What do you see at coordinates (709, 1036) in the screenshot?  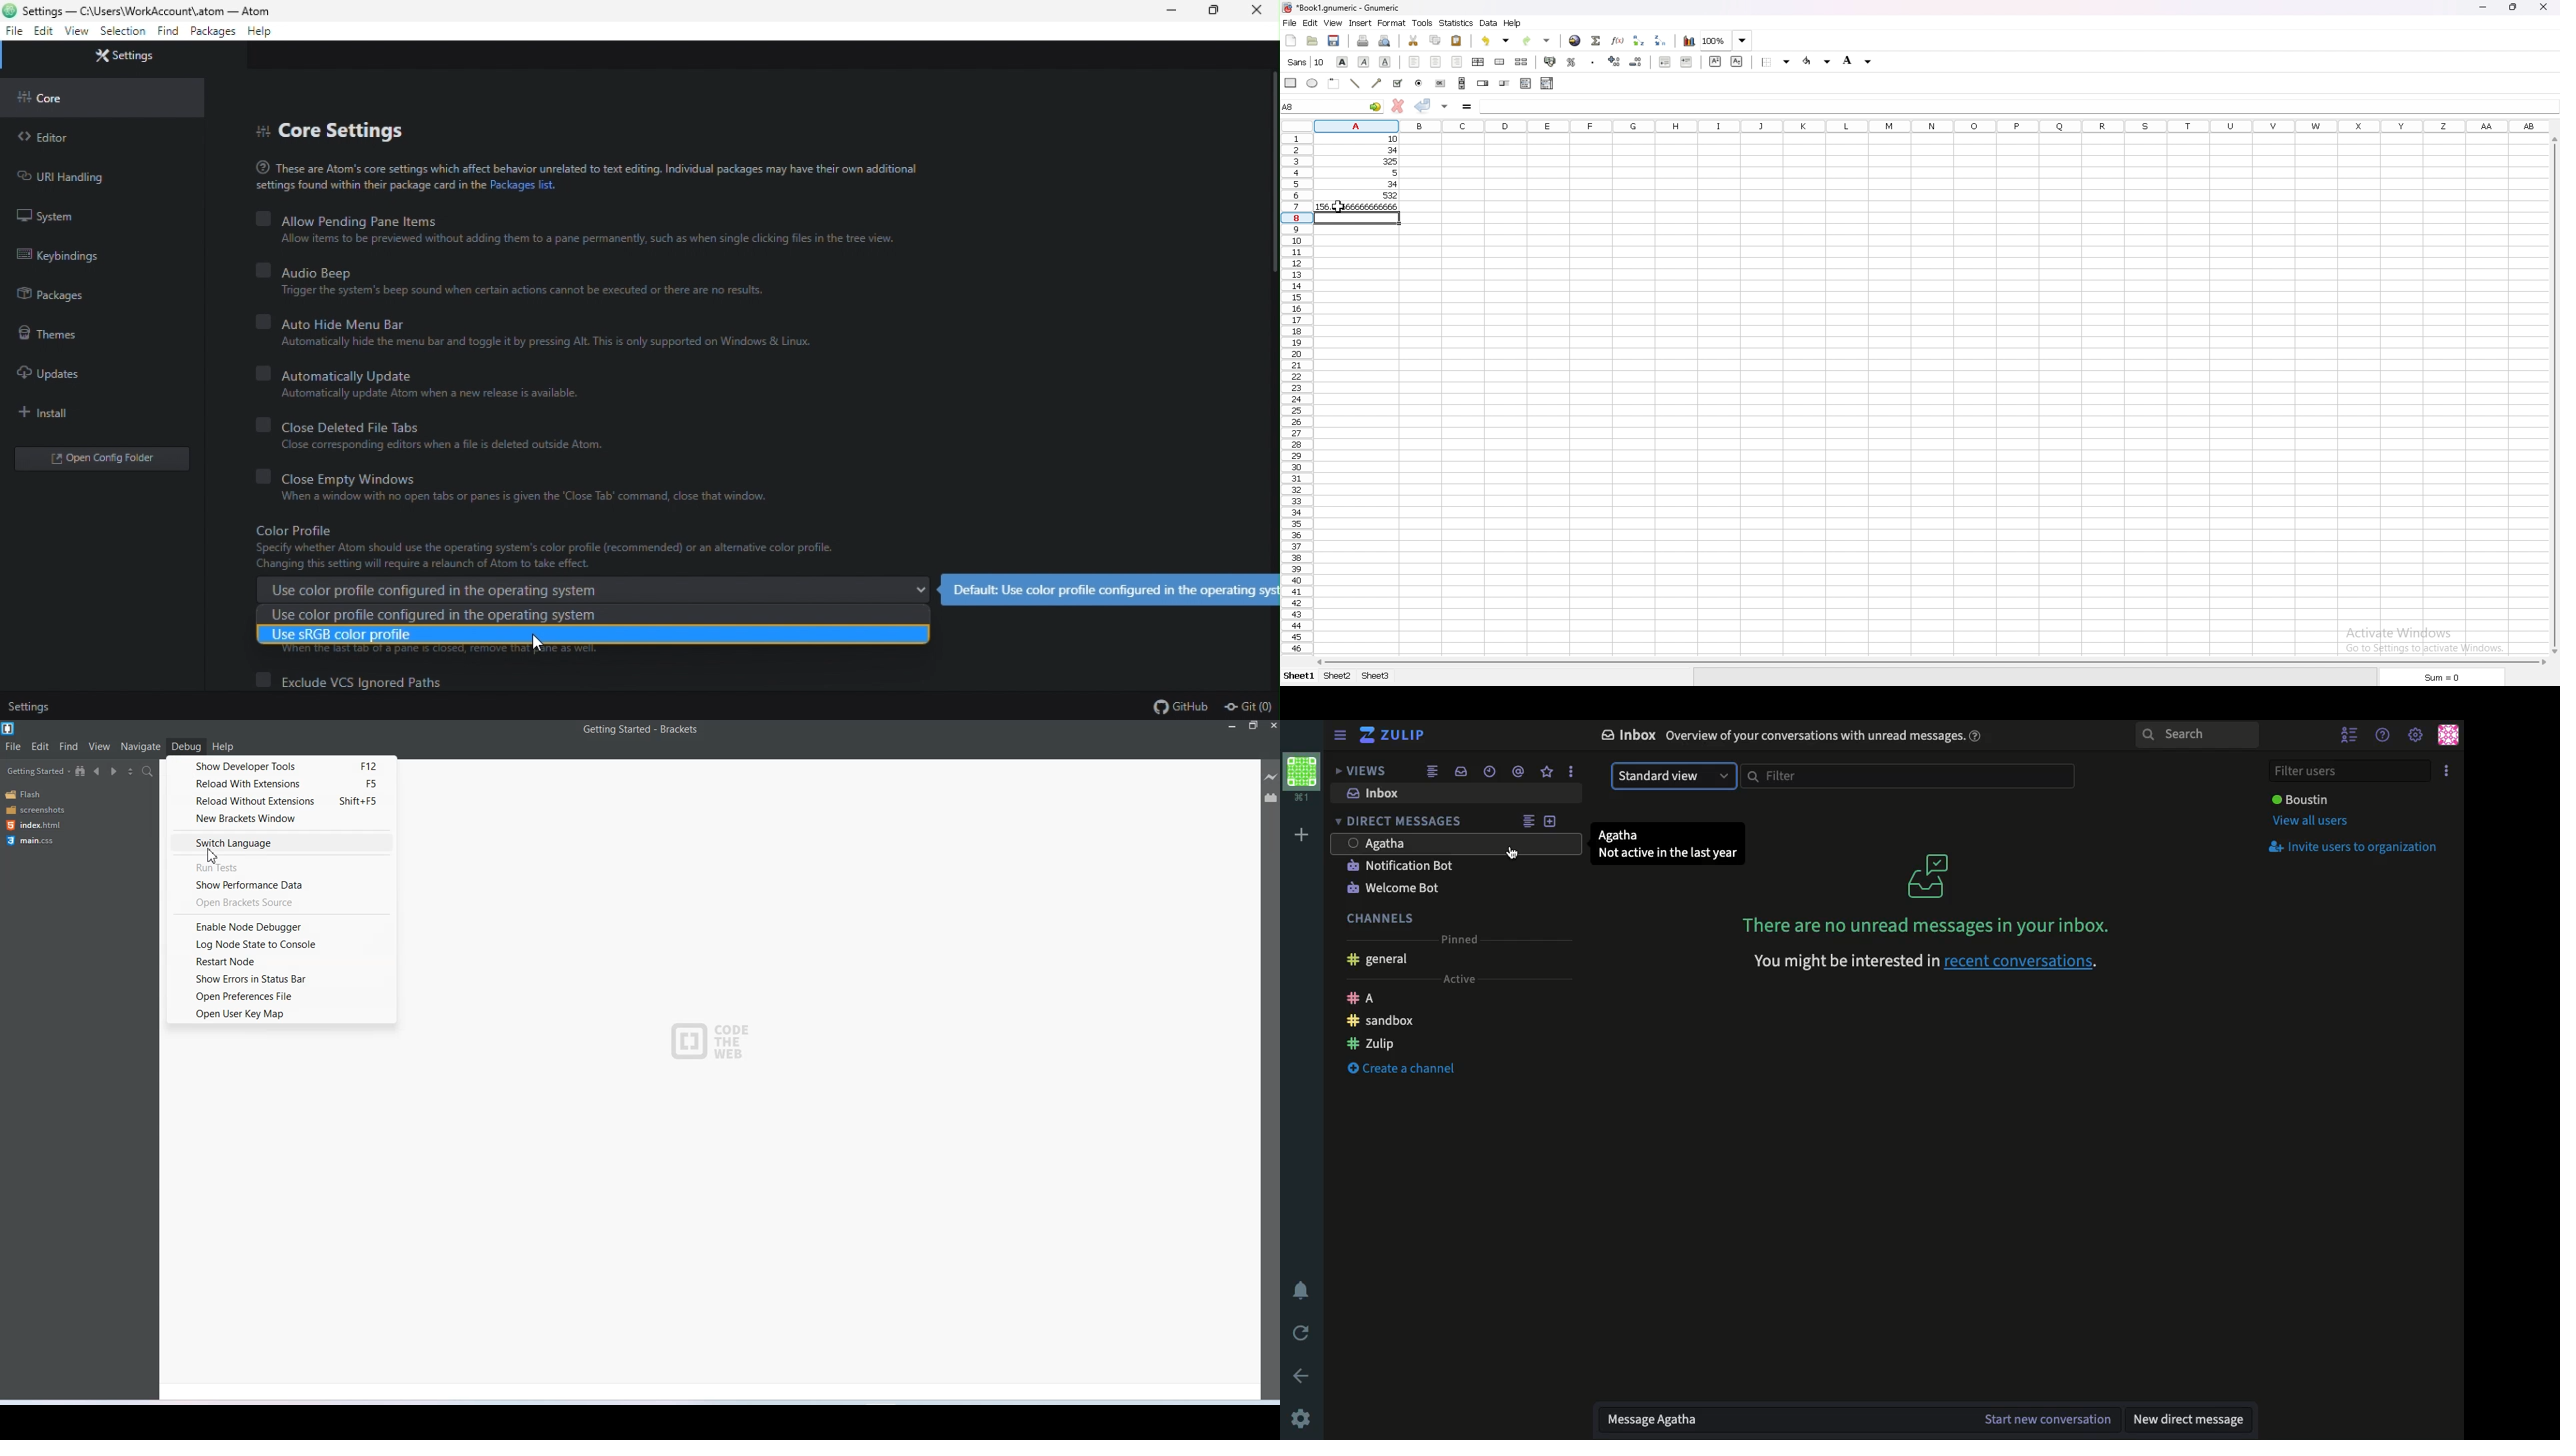 I see `Logo` at bounding box center [709, 1036].